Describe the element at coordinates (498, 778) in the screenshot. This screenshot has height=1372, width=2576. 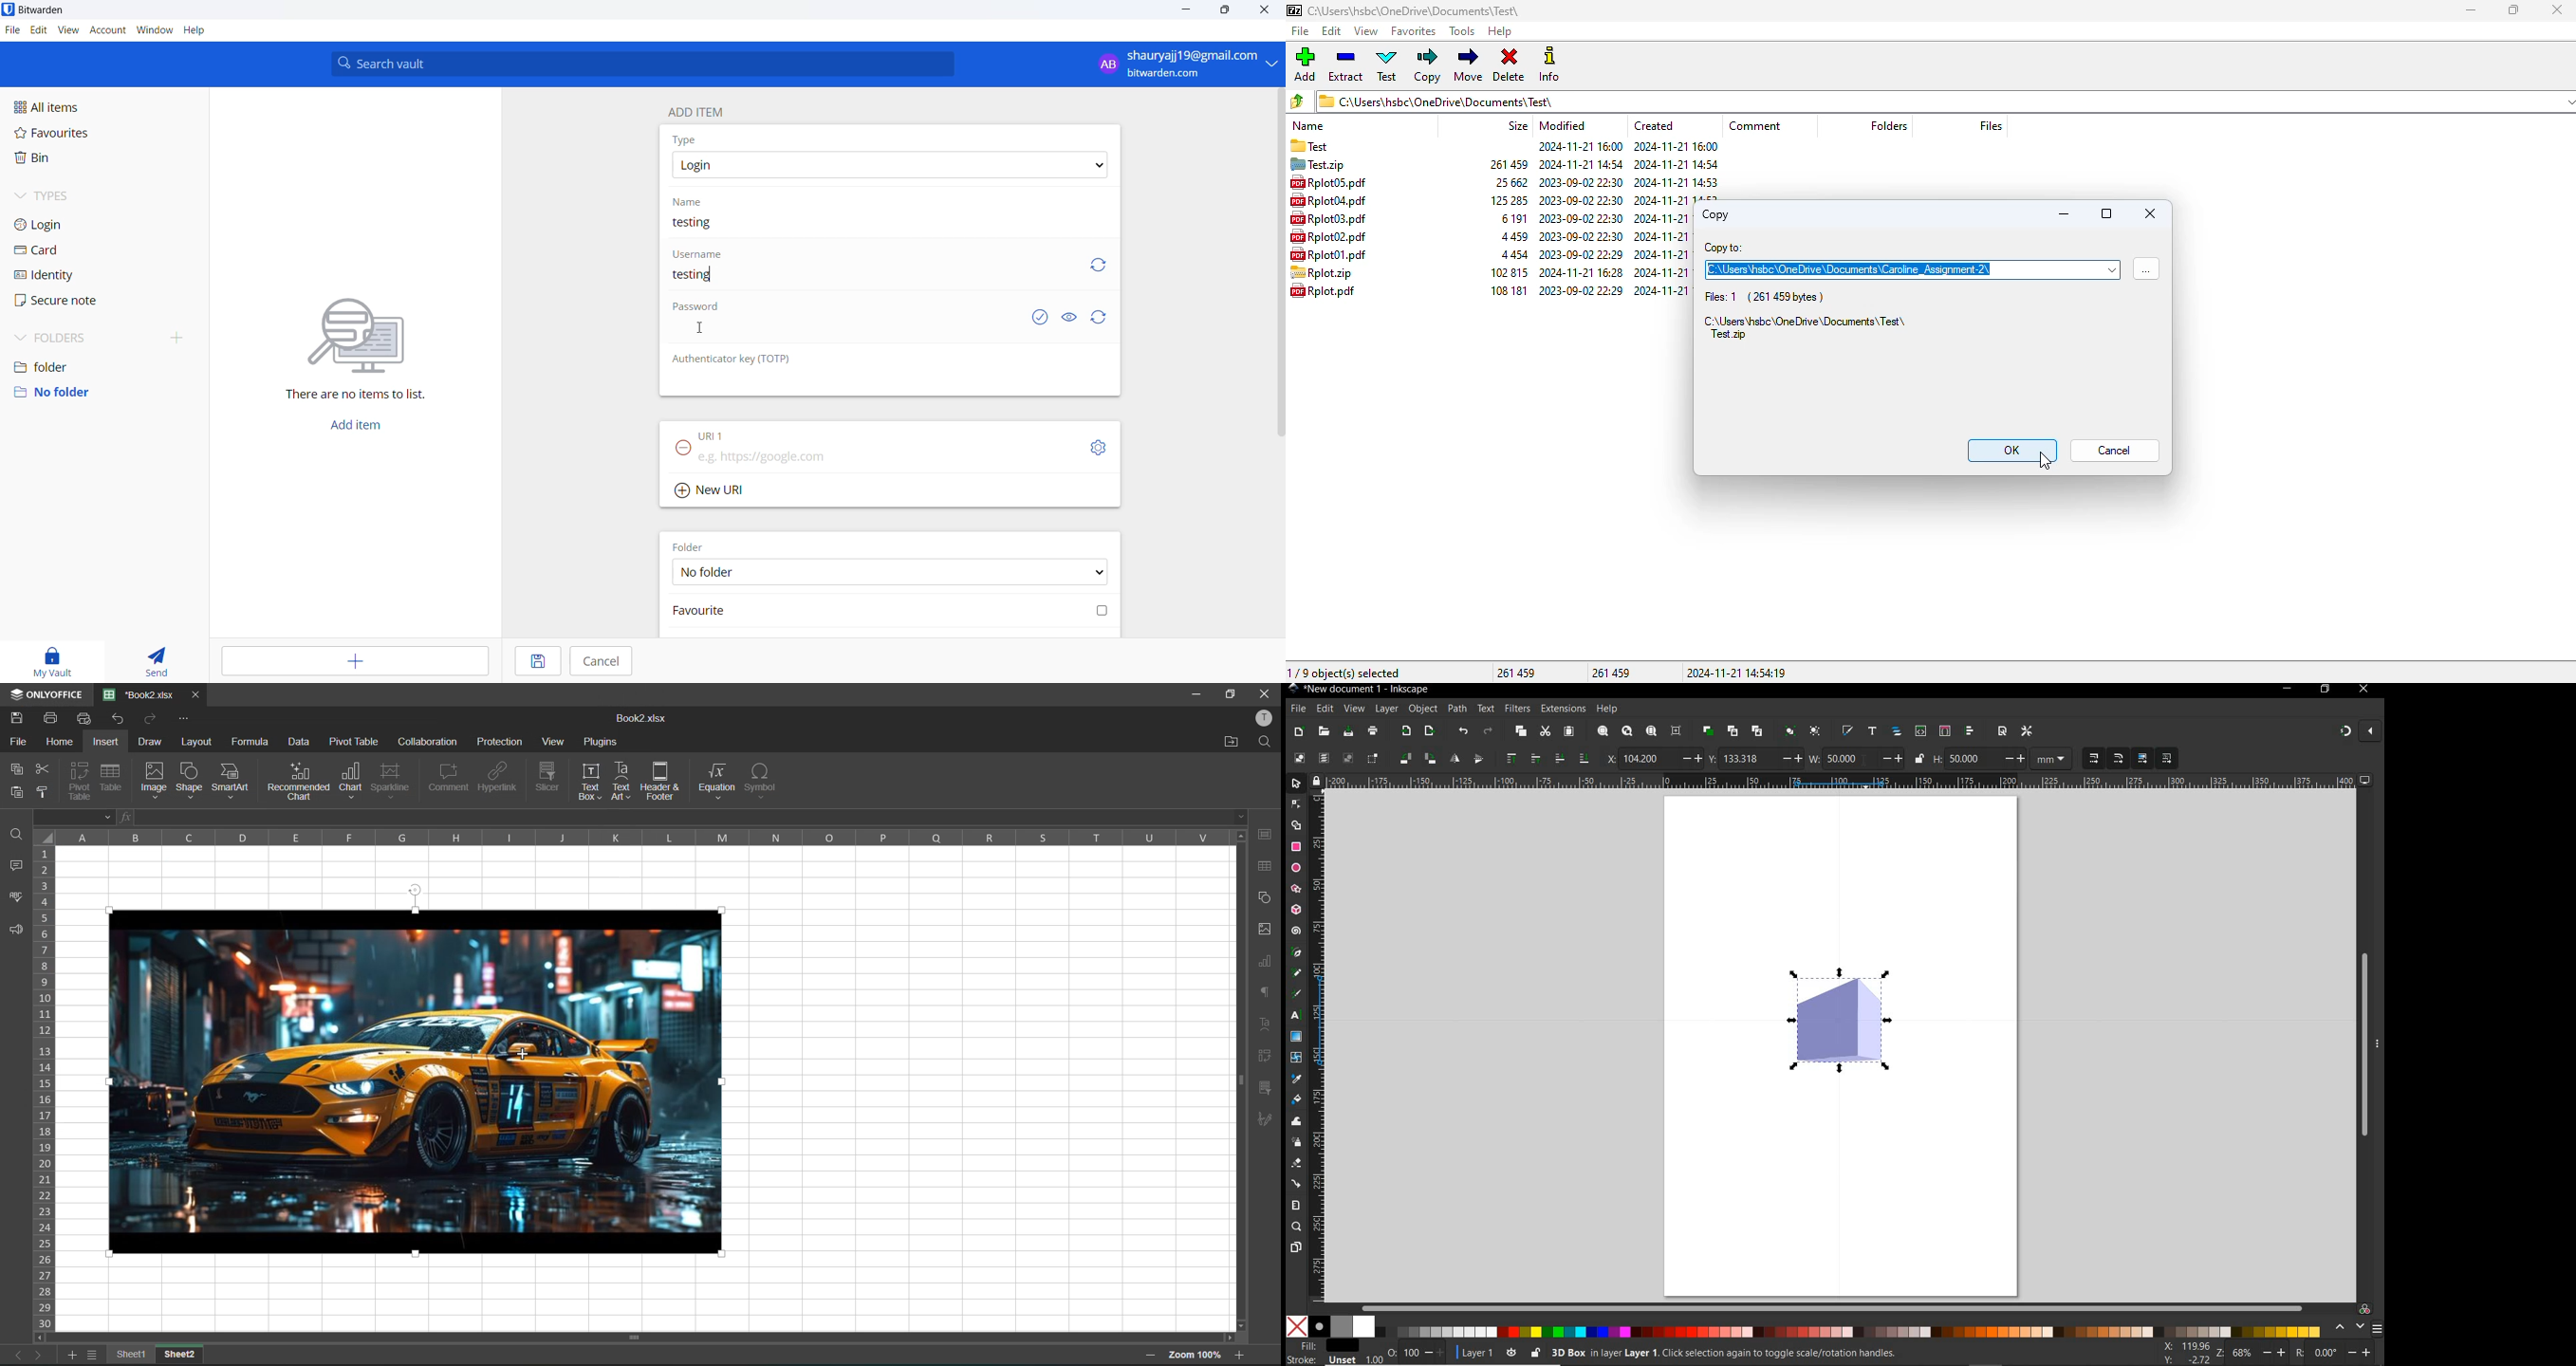
I see `hyperlink` at that location.